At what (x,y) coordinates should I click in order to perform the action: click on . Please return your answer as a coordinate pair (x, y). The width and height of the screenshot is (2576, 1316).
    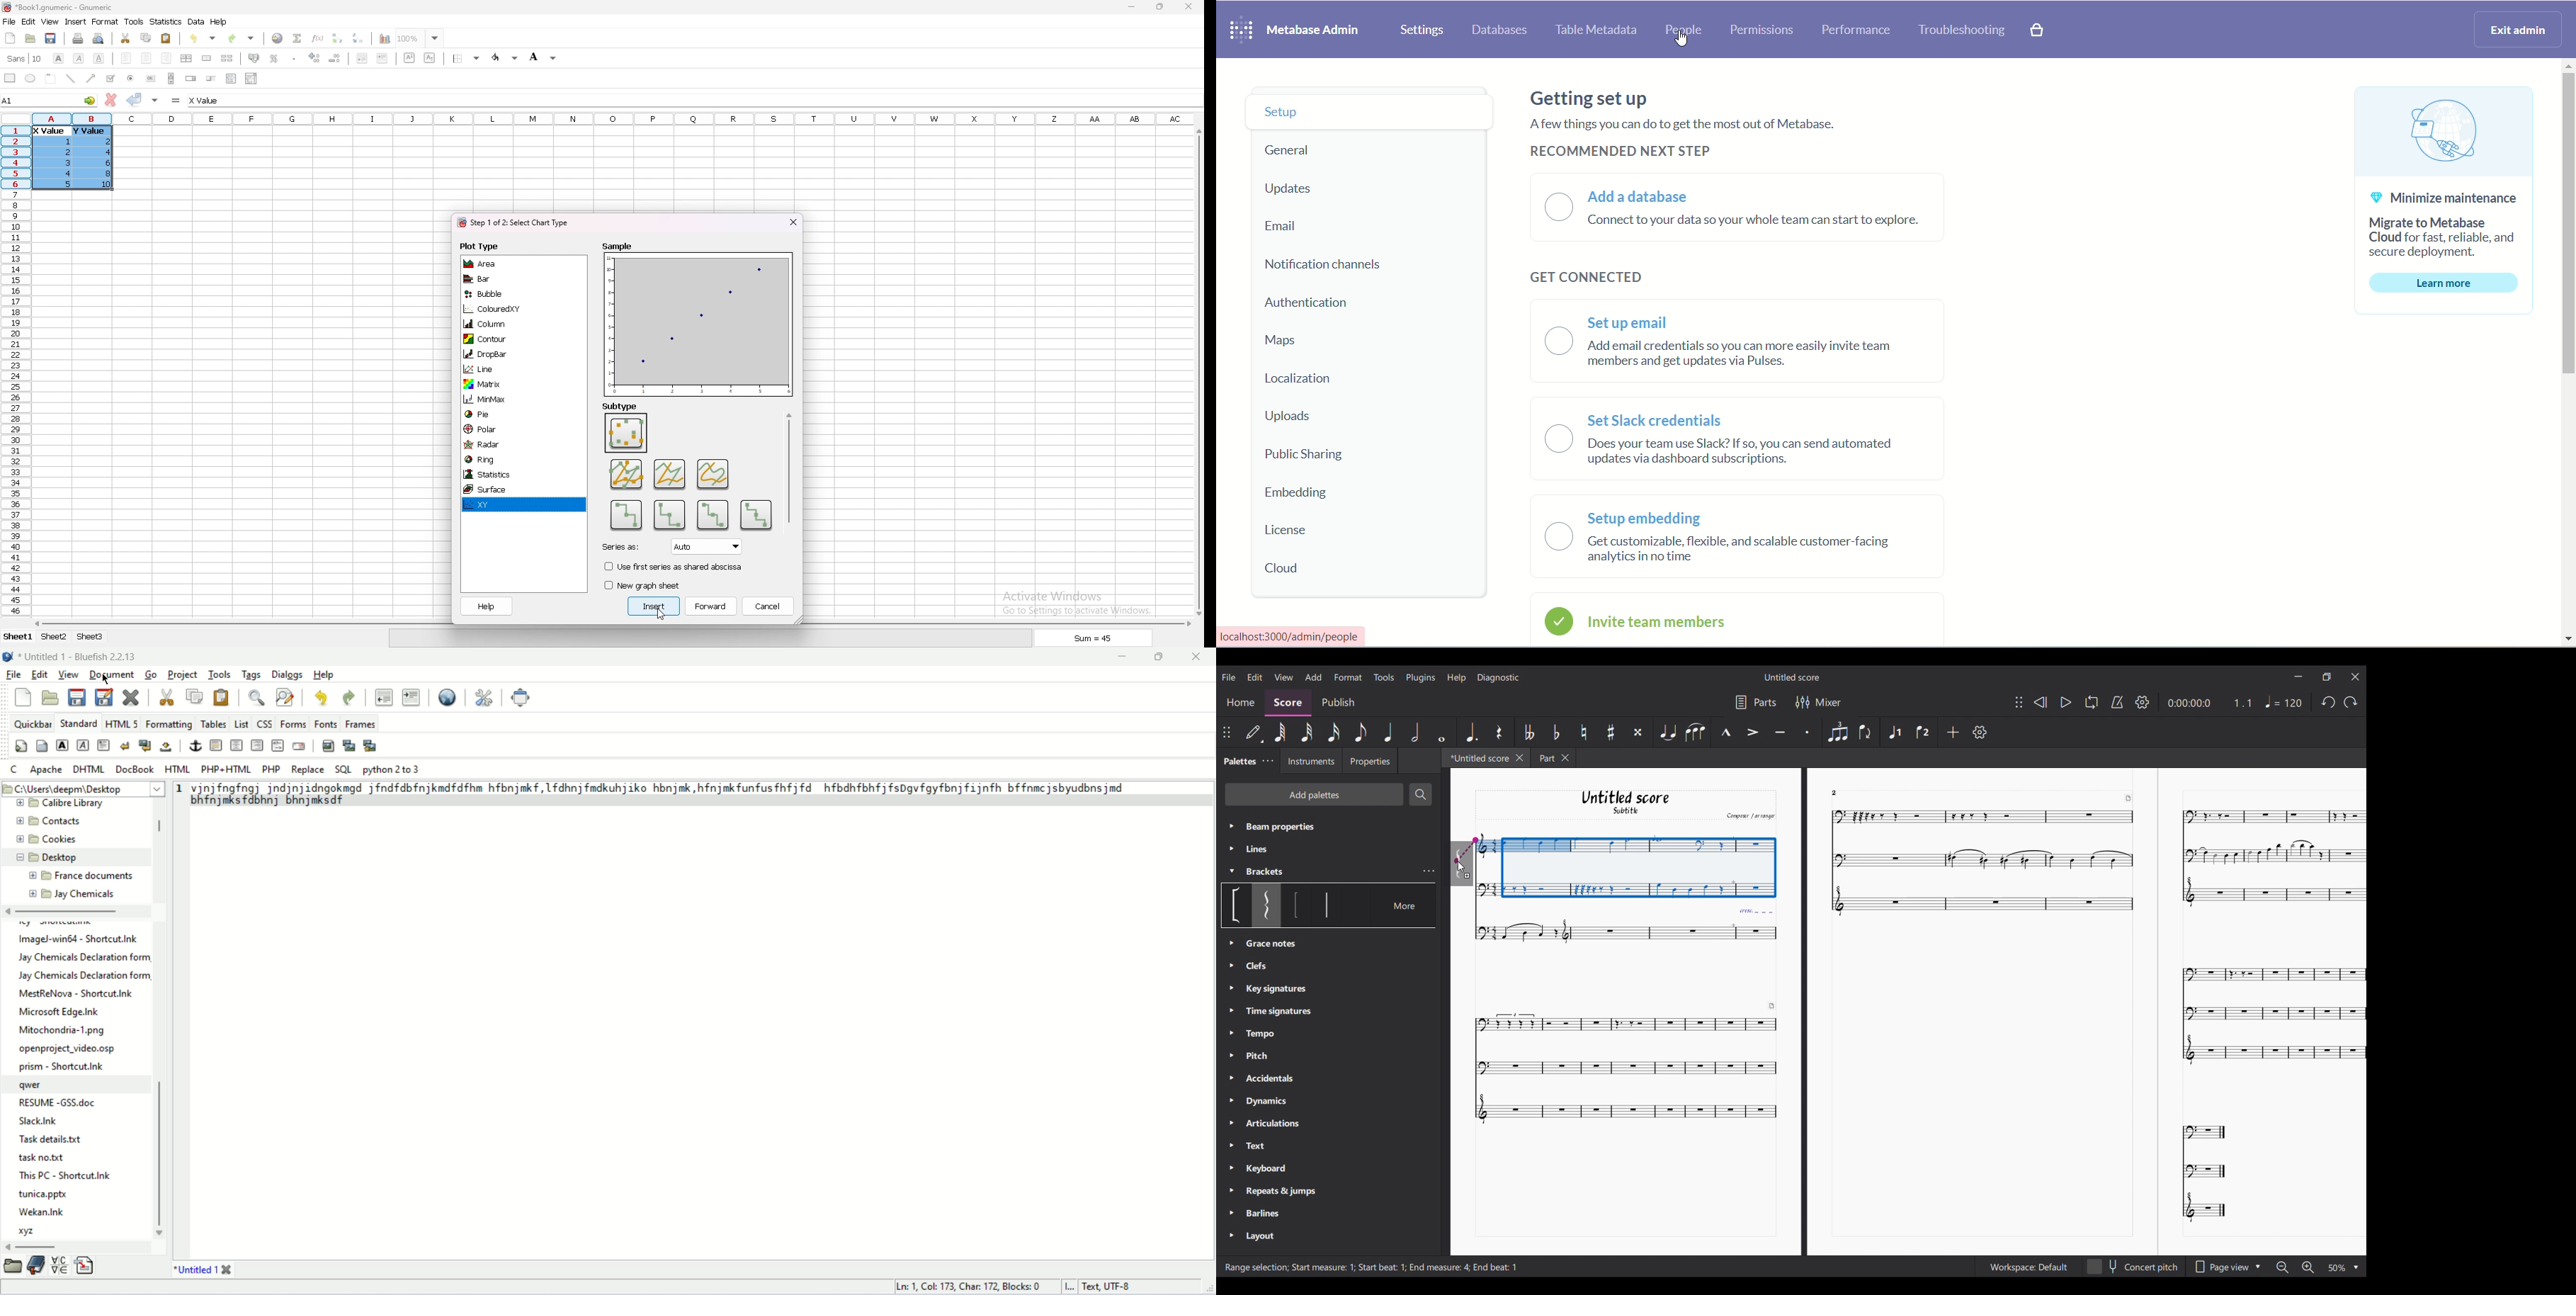
    Looking at the image, I should click on (1630, 934).